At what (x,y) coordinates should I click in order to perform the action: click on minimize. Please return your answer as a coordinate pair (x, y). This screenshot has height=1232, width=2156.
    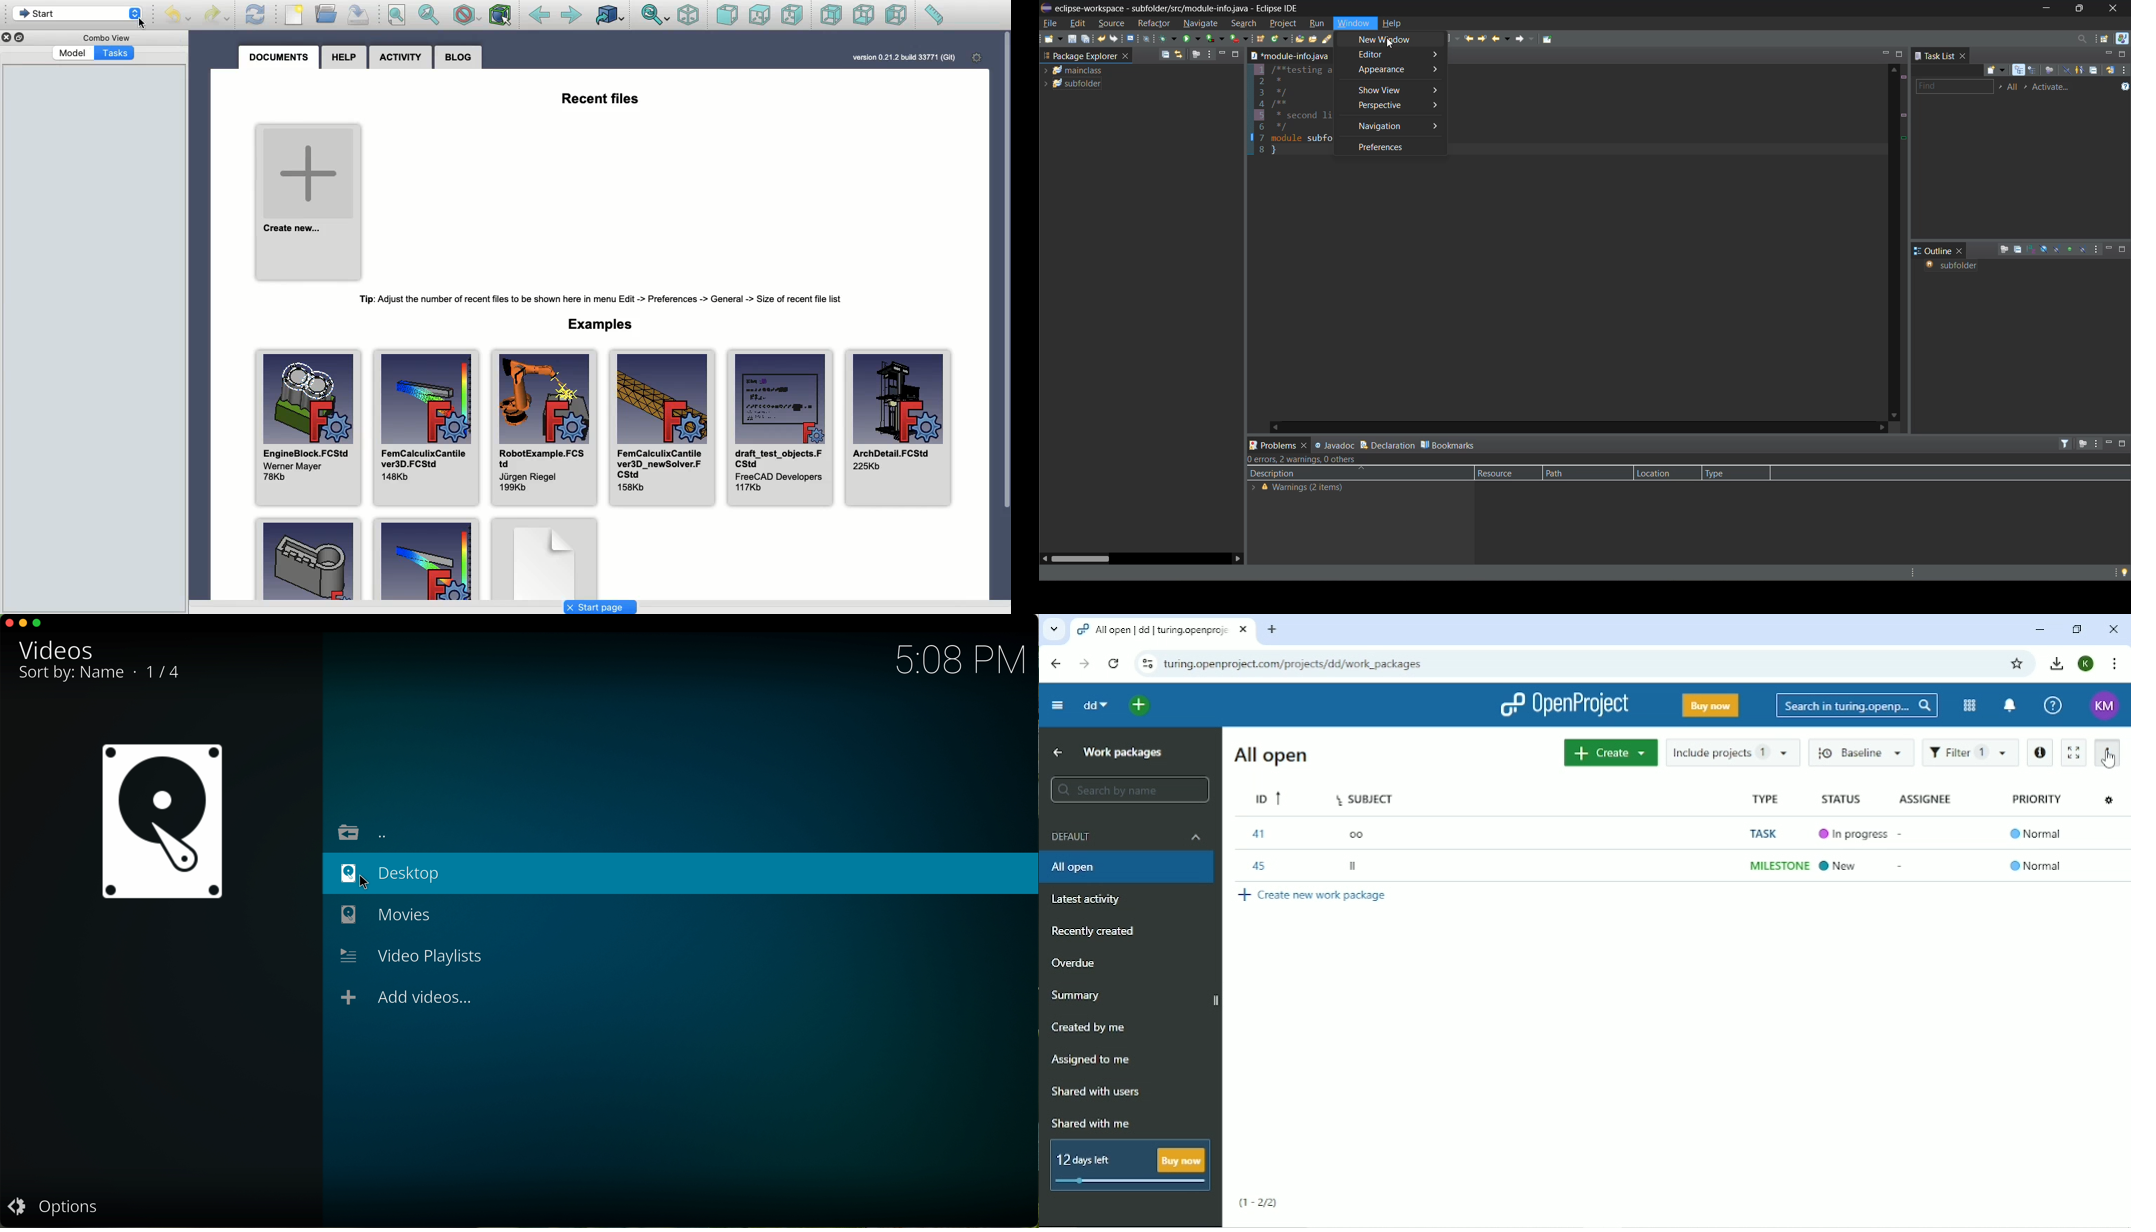
    Looking at the image, I should click on (25, 624).